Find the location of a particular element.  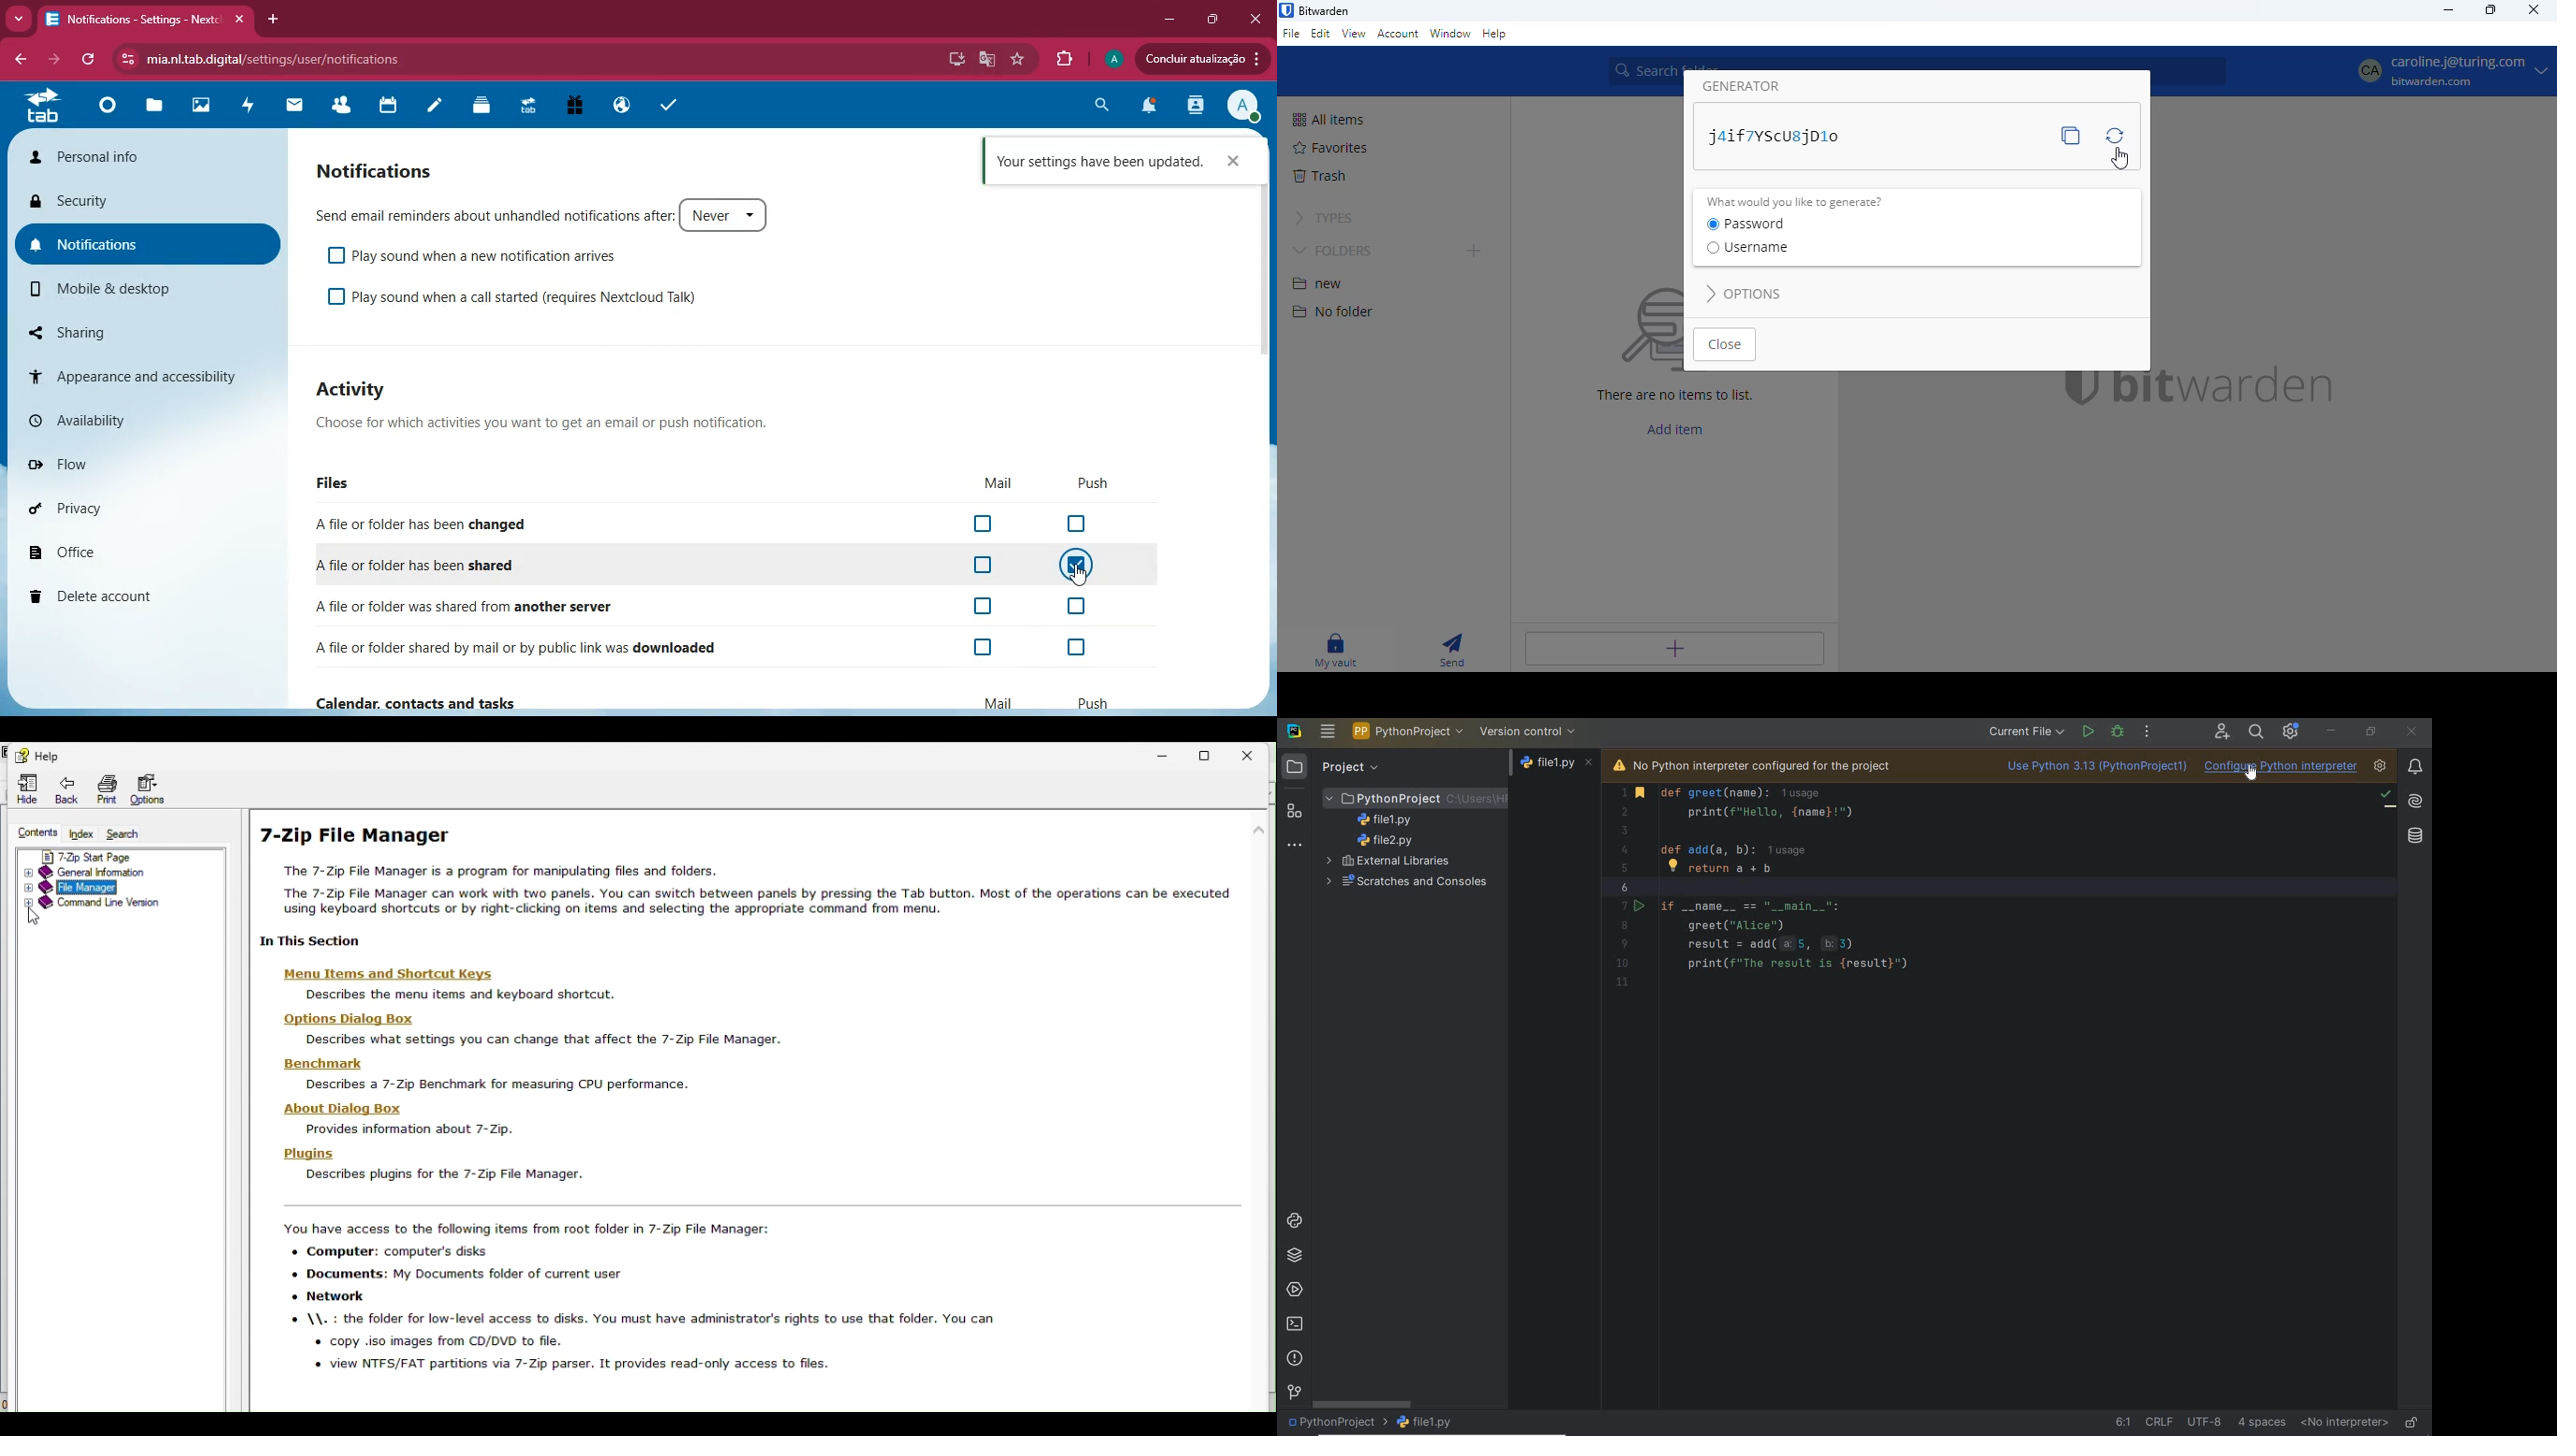

off is located at coordinates (1084, 649).